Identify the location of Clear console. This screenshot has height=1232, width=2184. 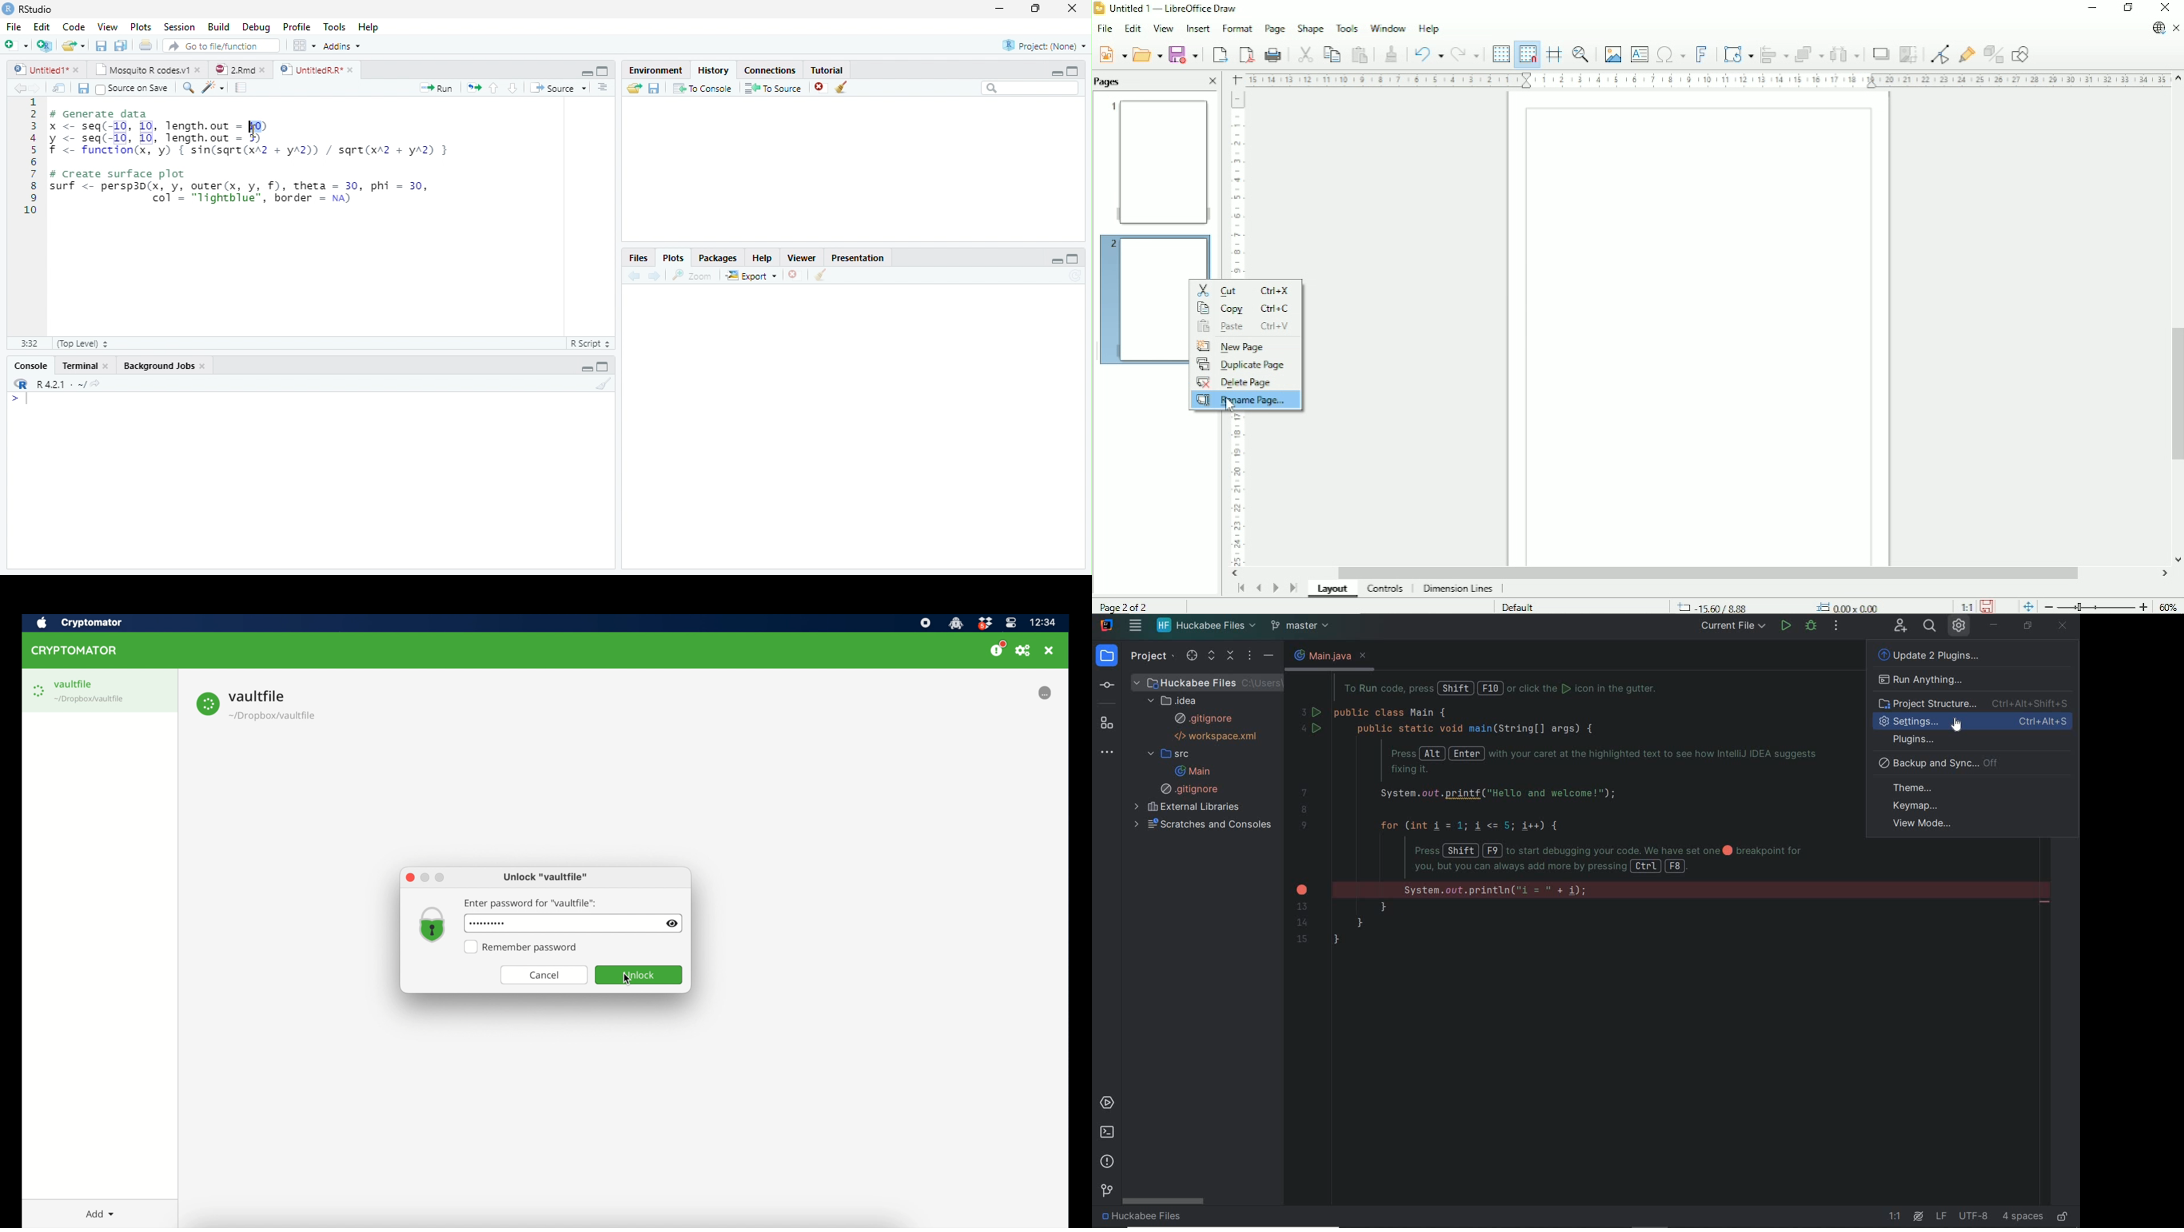
(604, 384).